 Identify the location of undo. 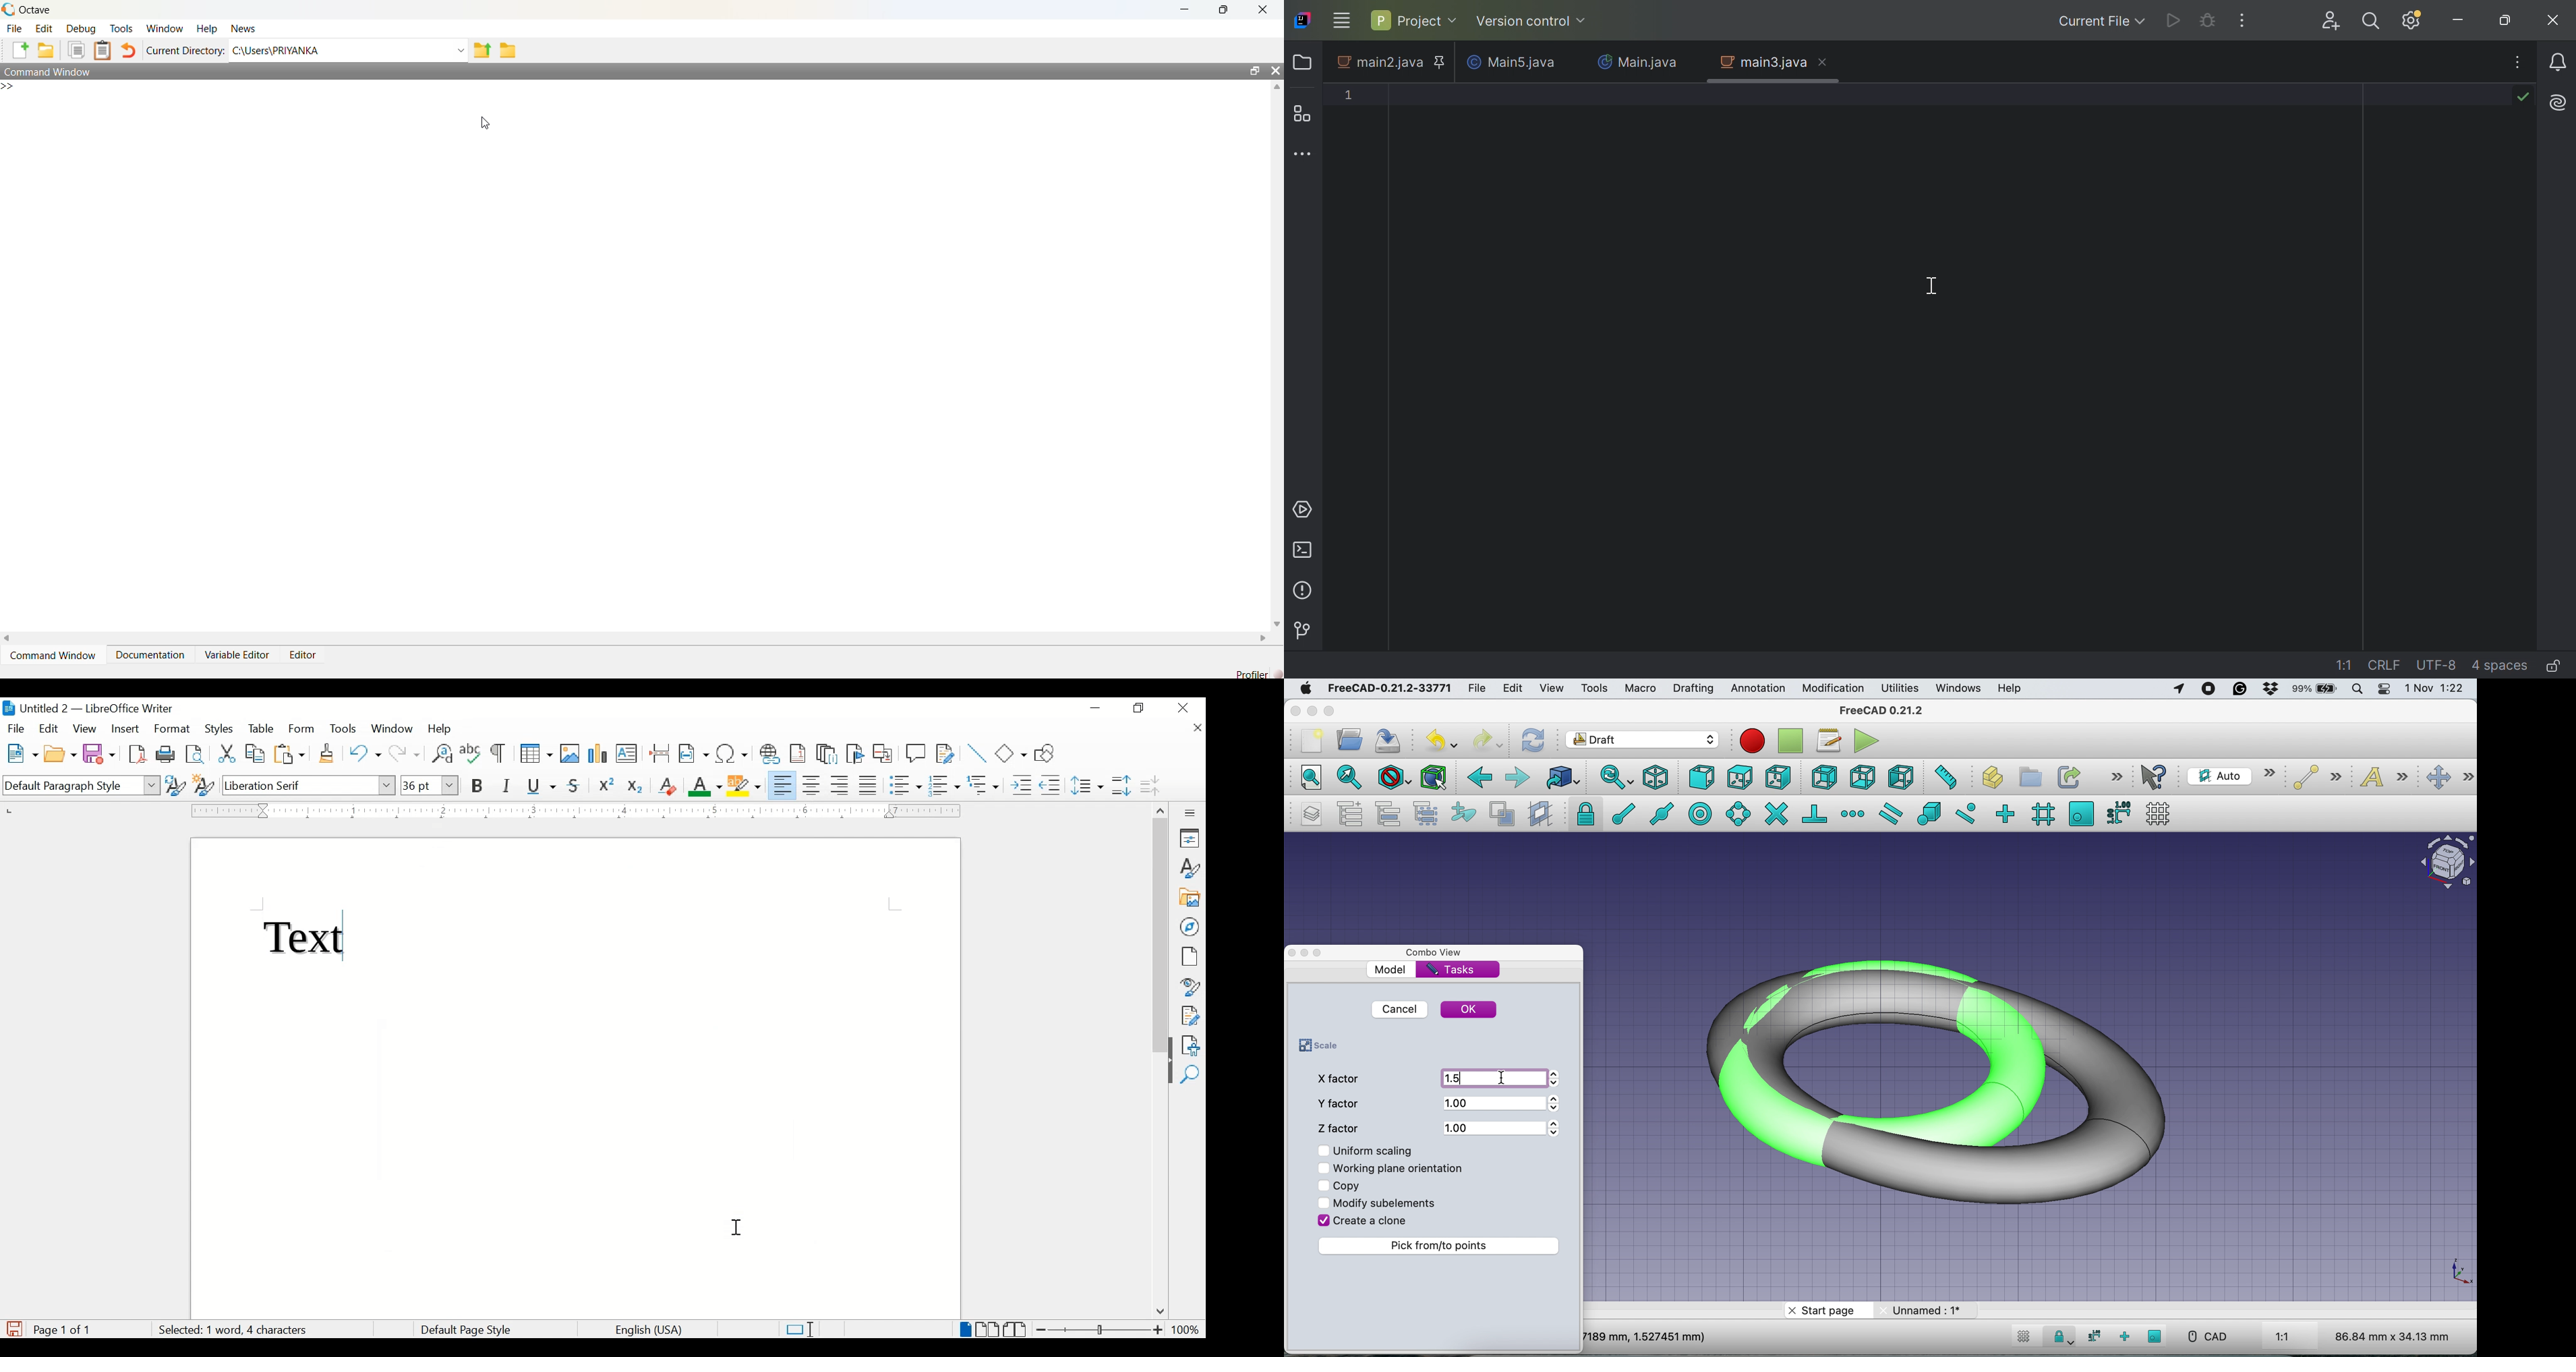
(1441, 738).